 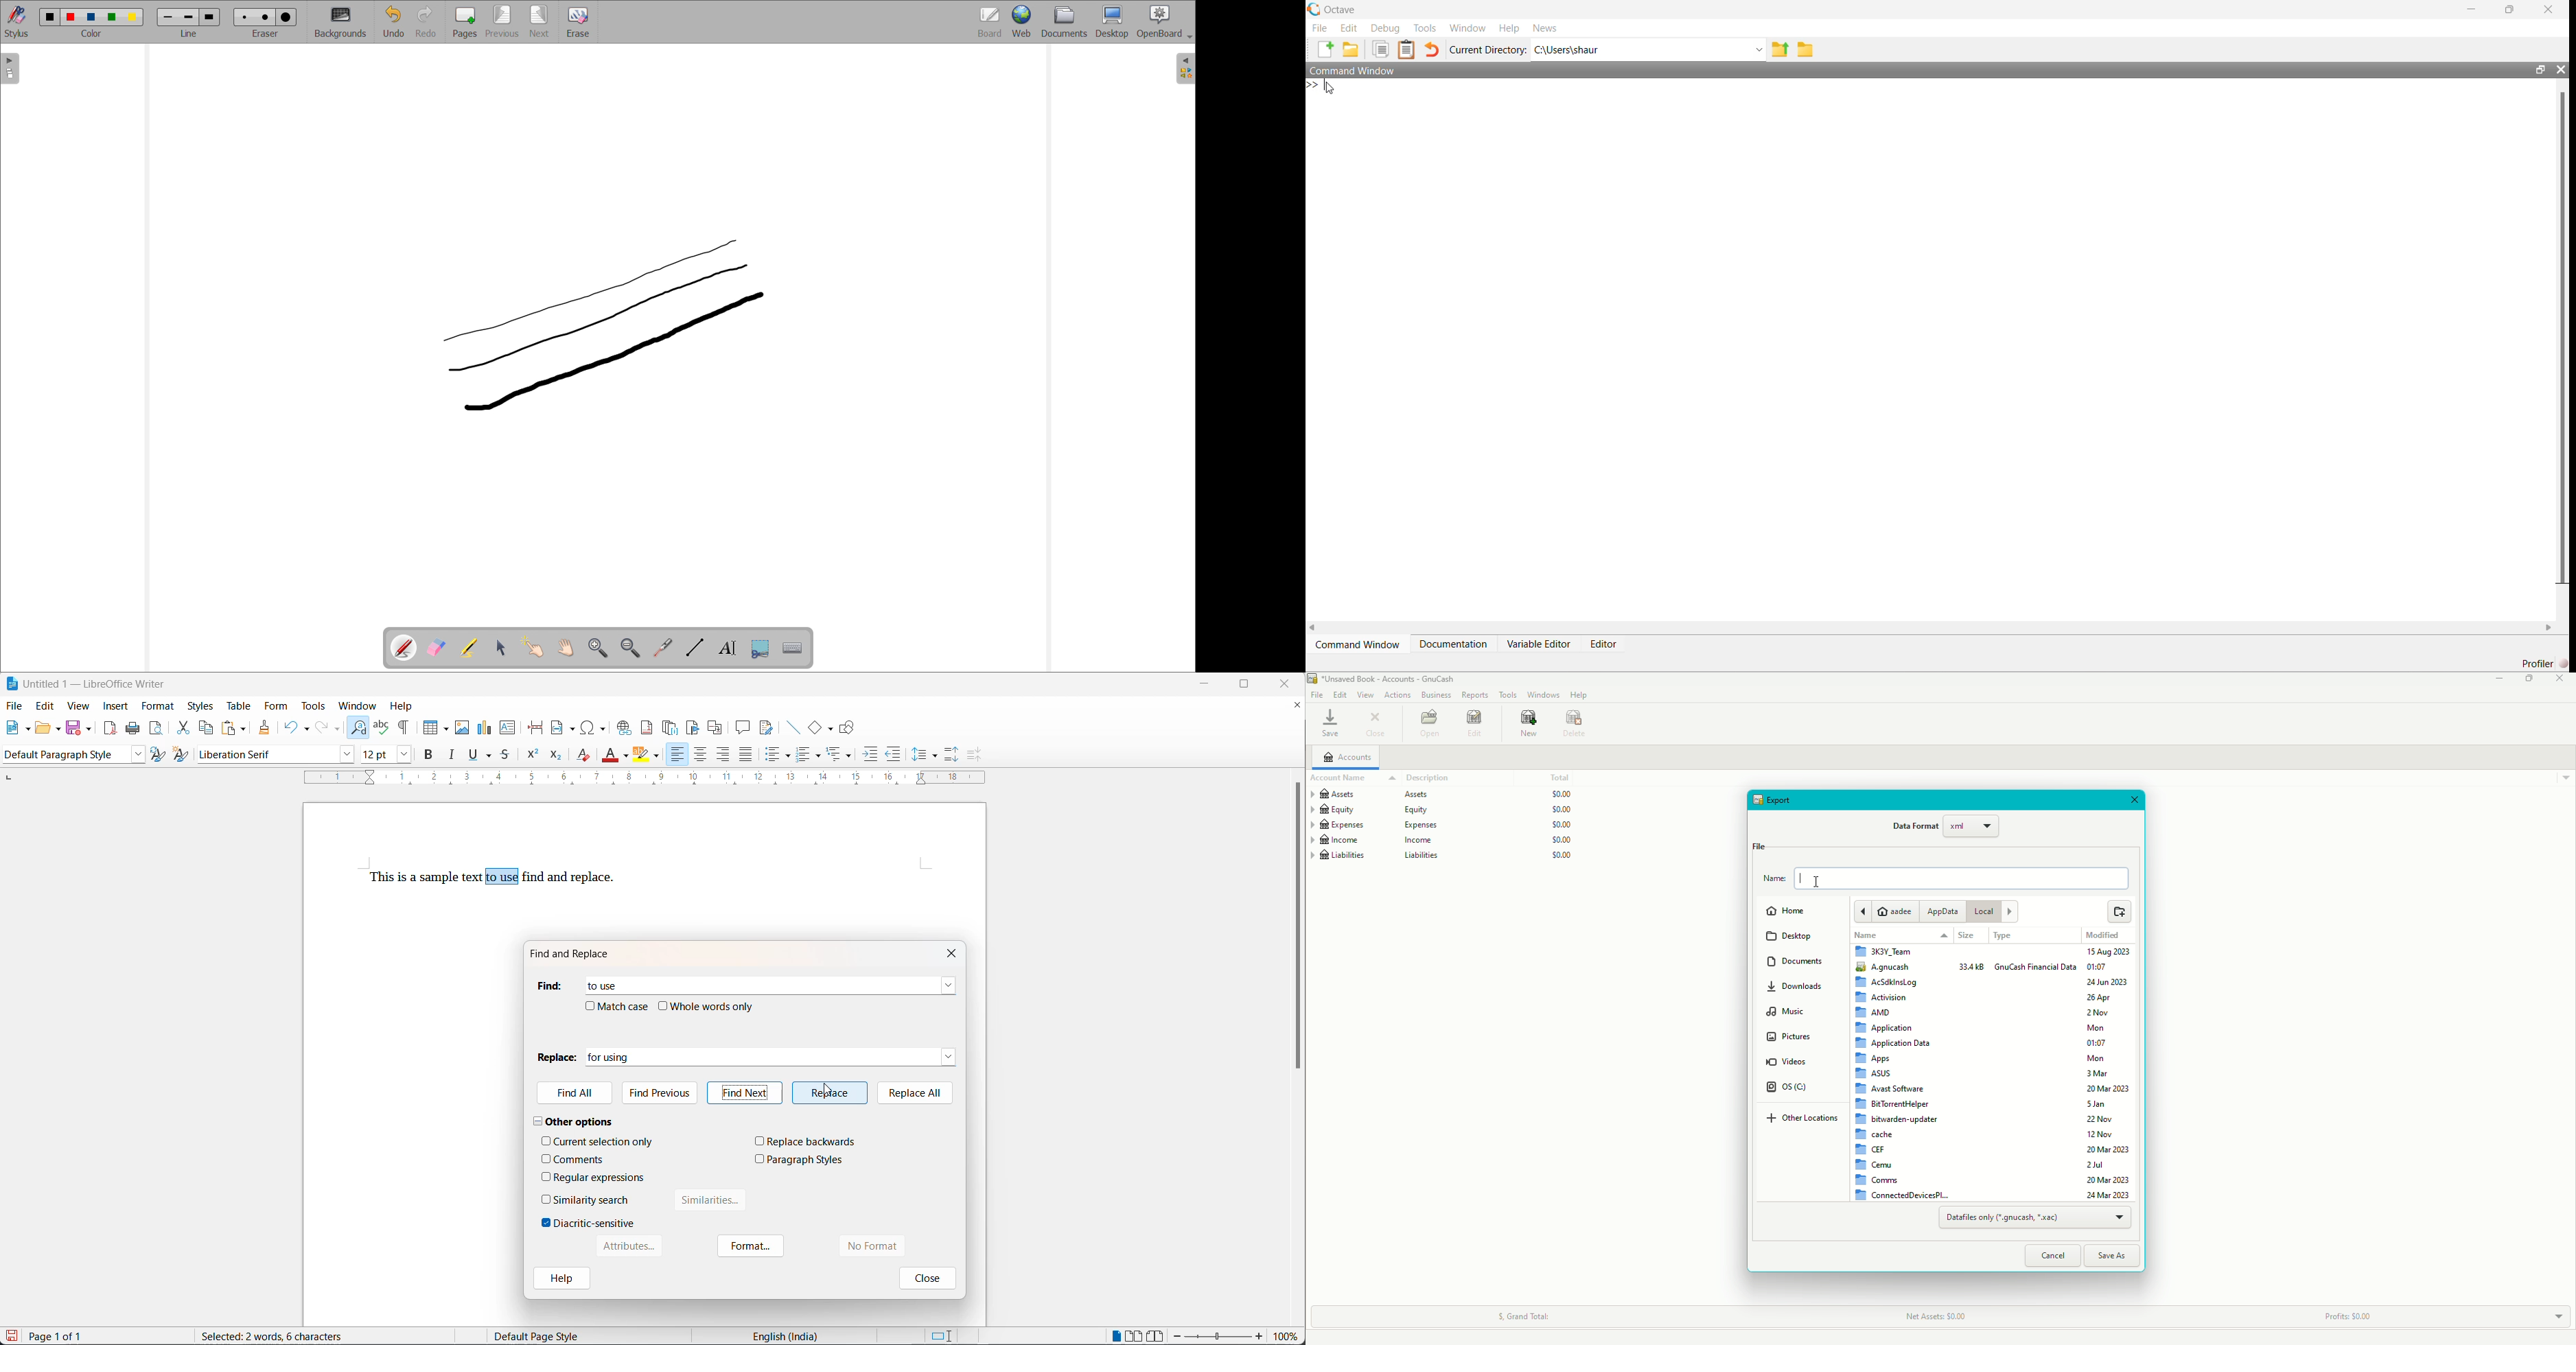 I want to click on checkbox, so click(x=546, y=1140).